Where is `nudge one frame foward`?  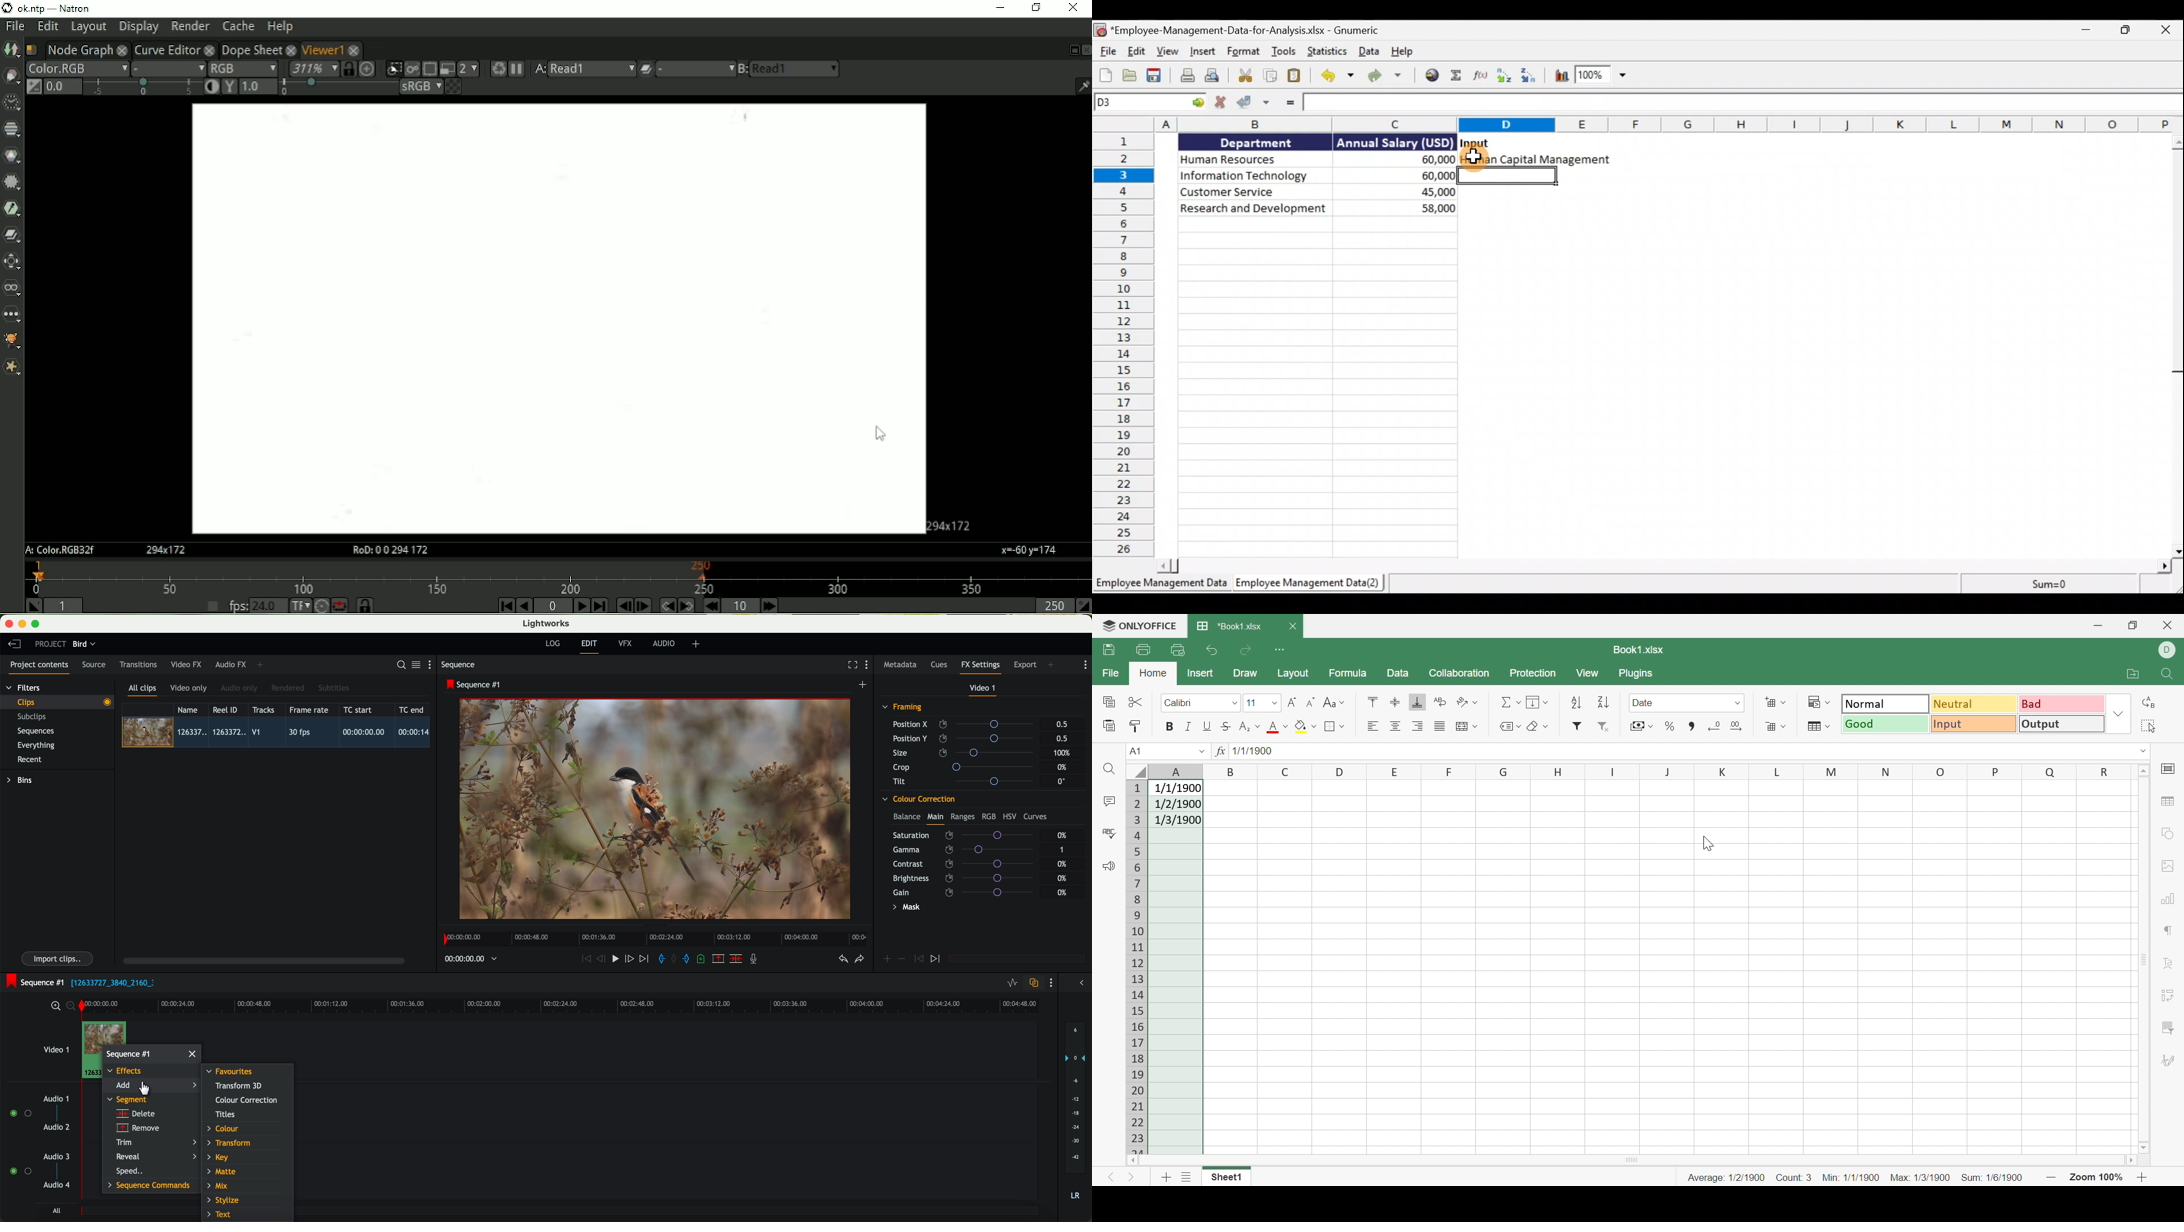 nudge one frame foward is located at coordinates (630, 959).